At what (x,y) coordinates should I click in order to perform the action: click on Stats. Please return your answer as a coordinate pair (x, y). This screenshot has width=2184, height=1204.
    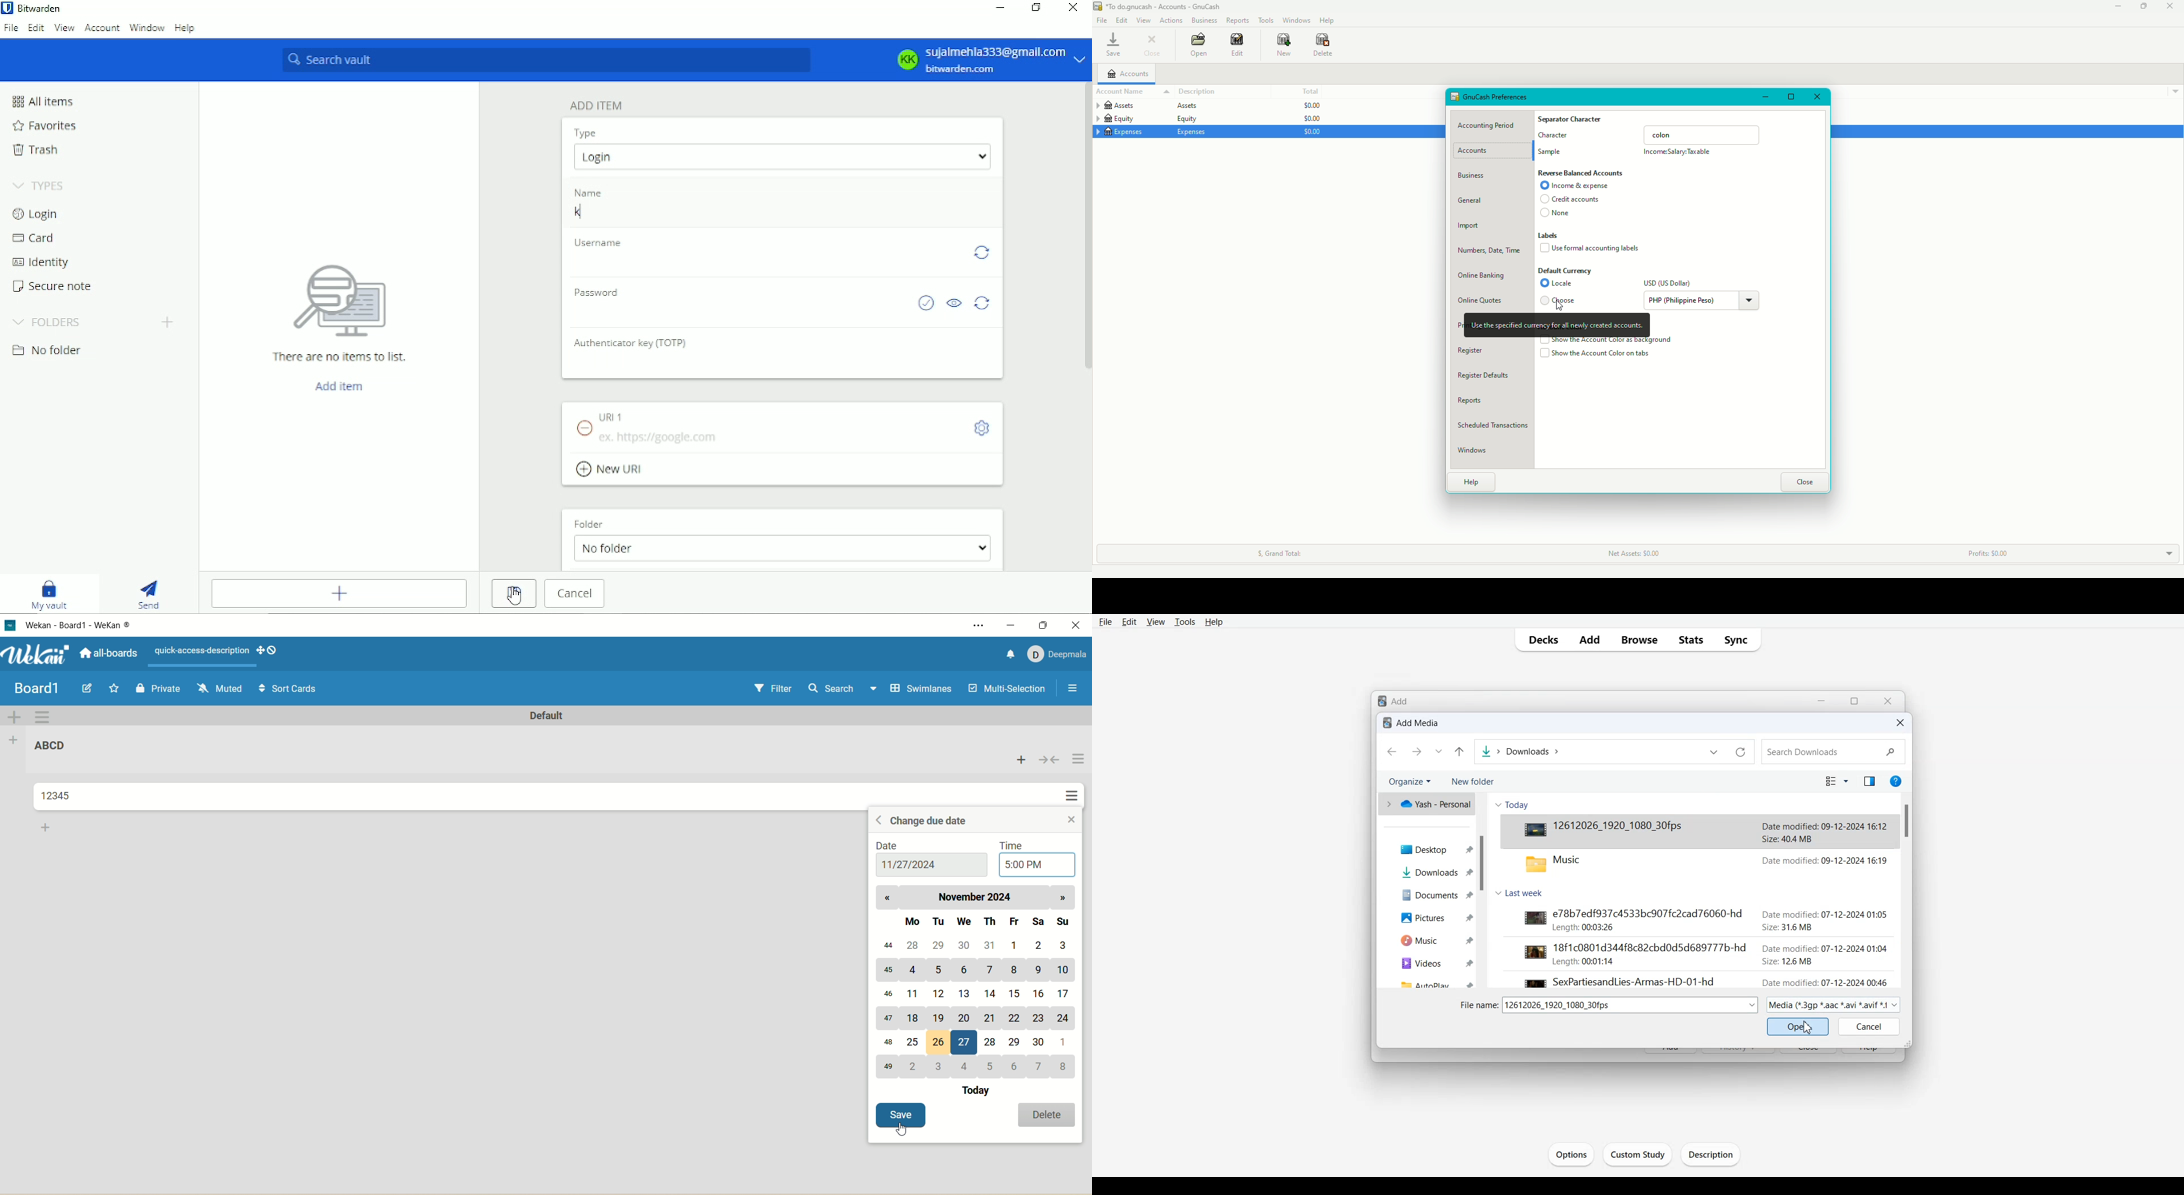
    Looking at the image, I should click on (1689, 640).